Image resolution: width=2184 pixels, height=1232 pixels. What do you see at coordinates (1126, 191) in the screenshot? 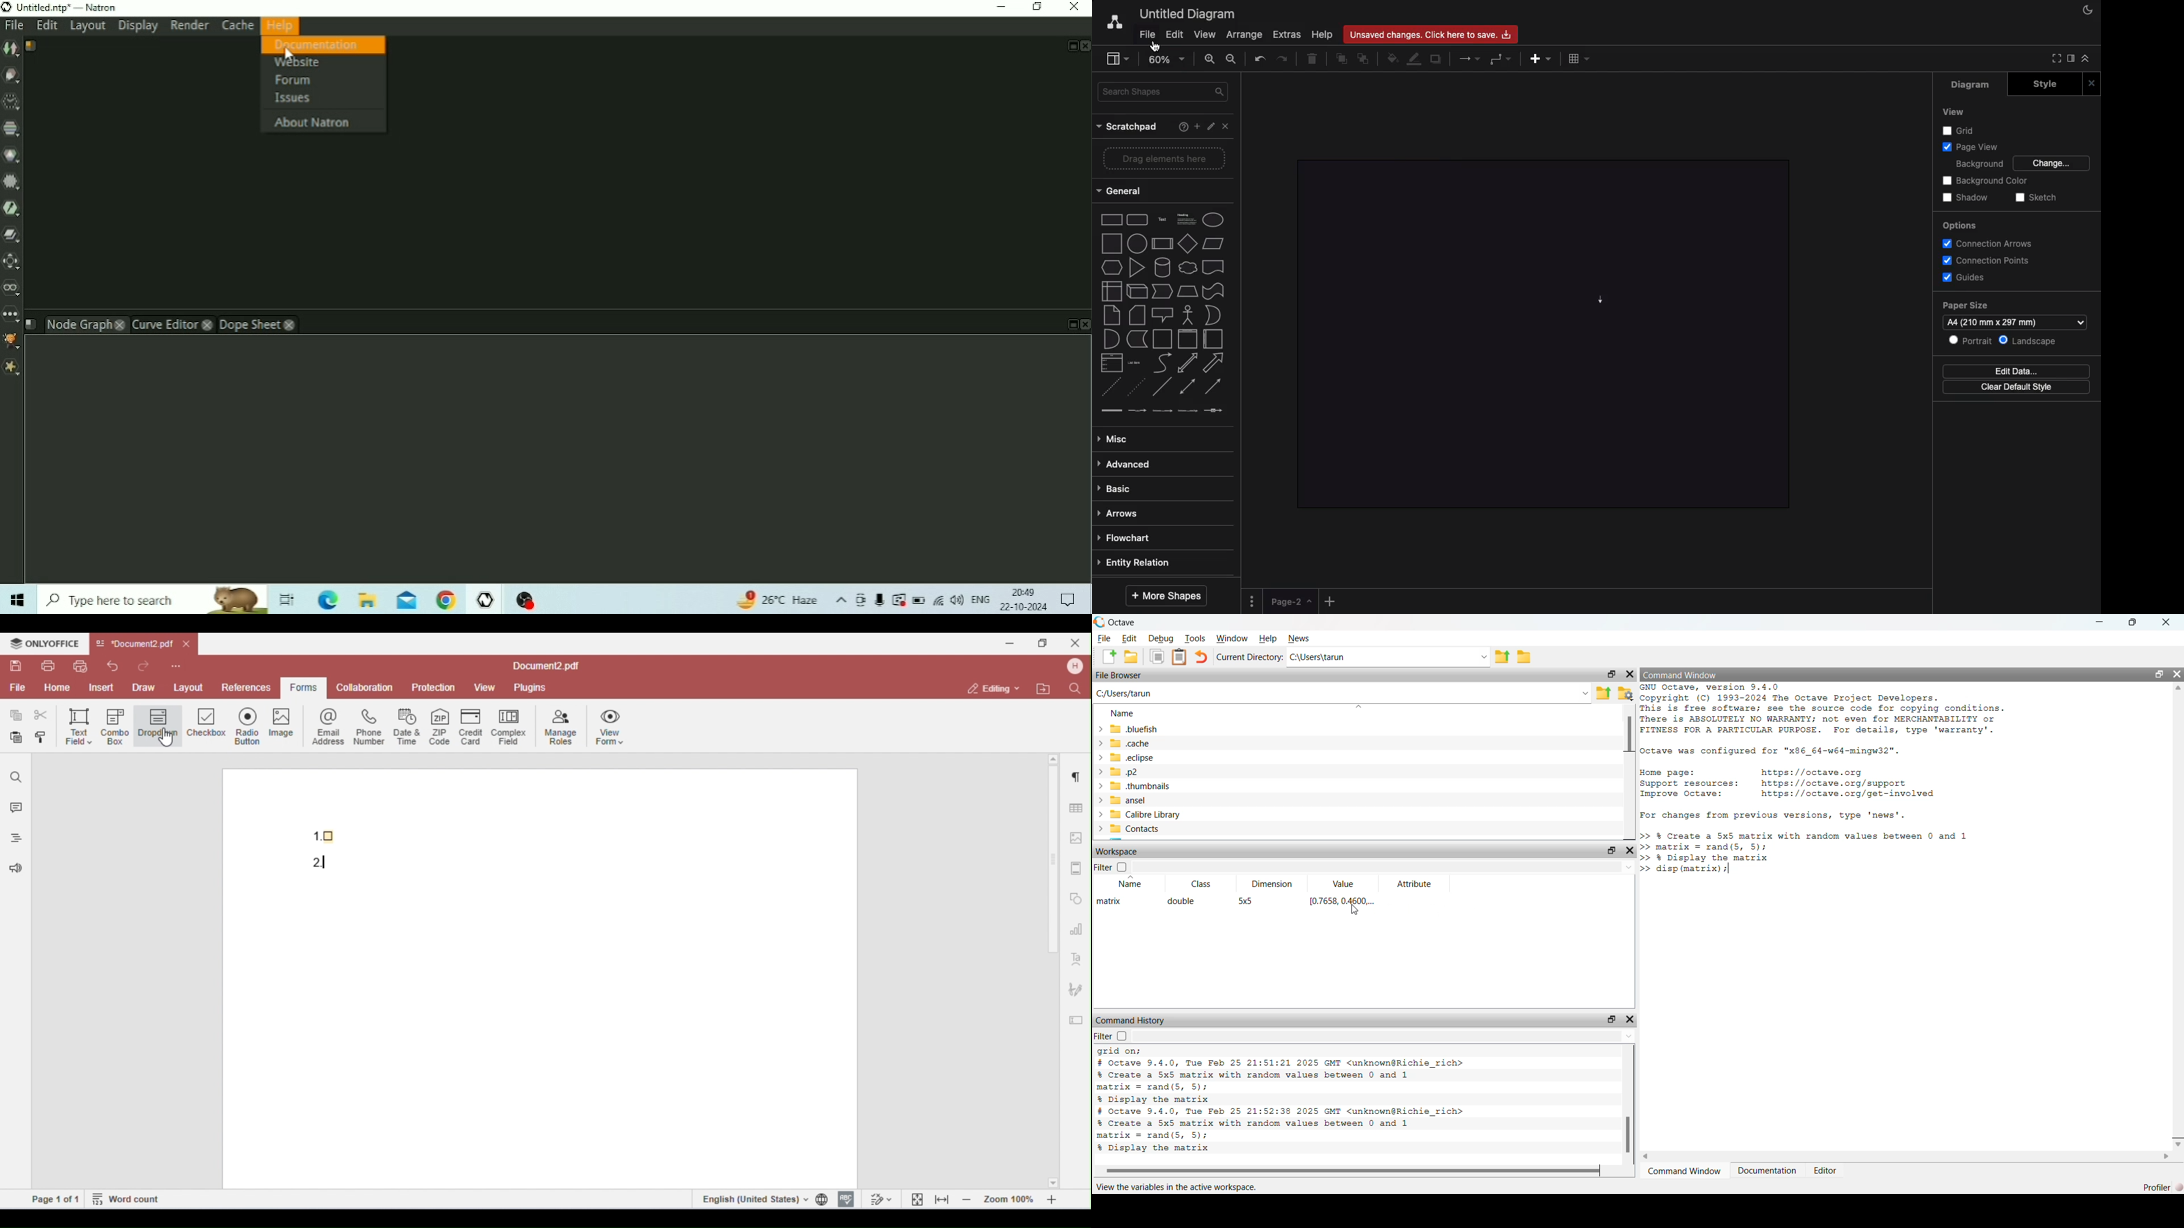
I see `General` at bounding box center [1126, 191].